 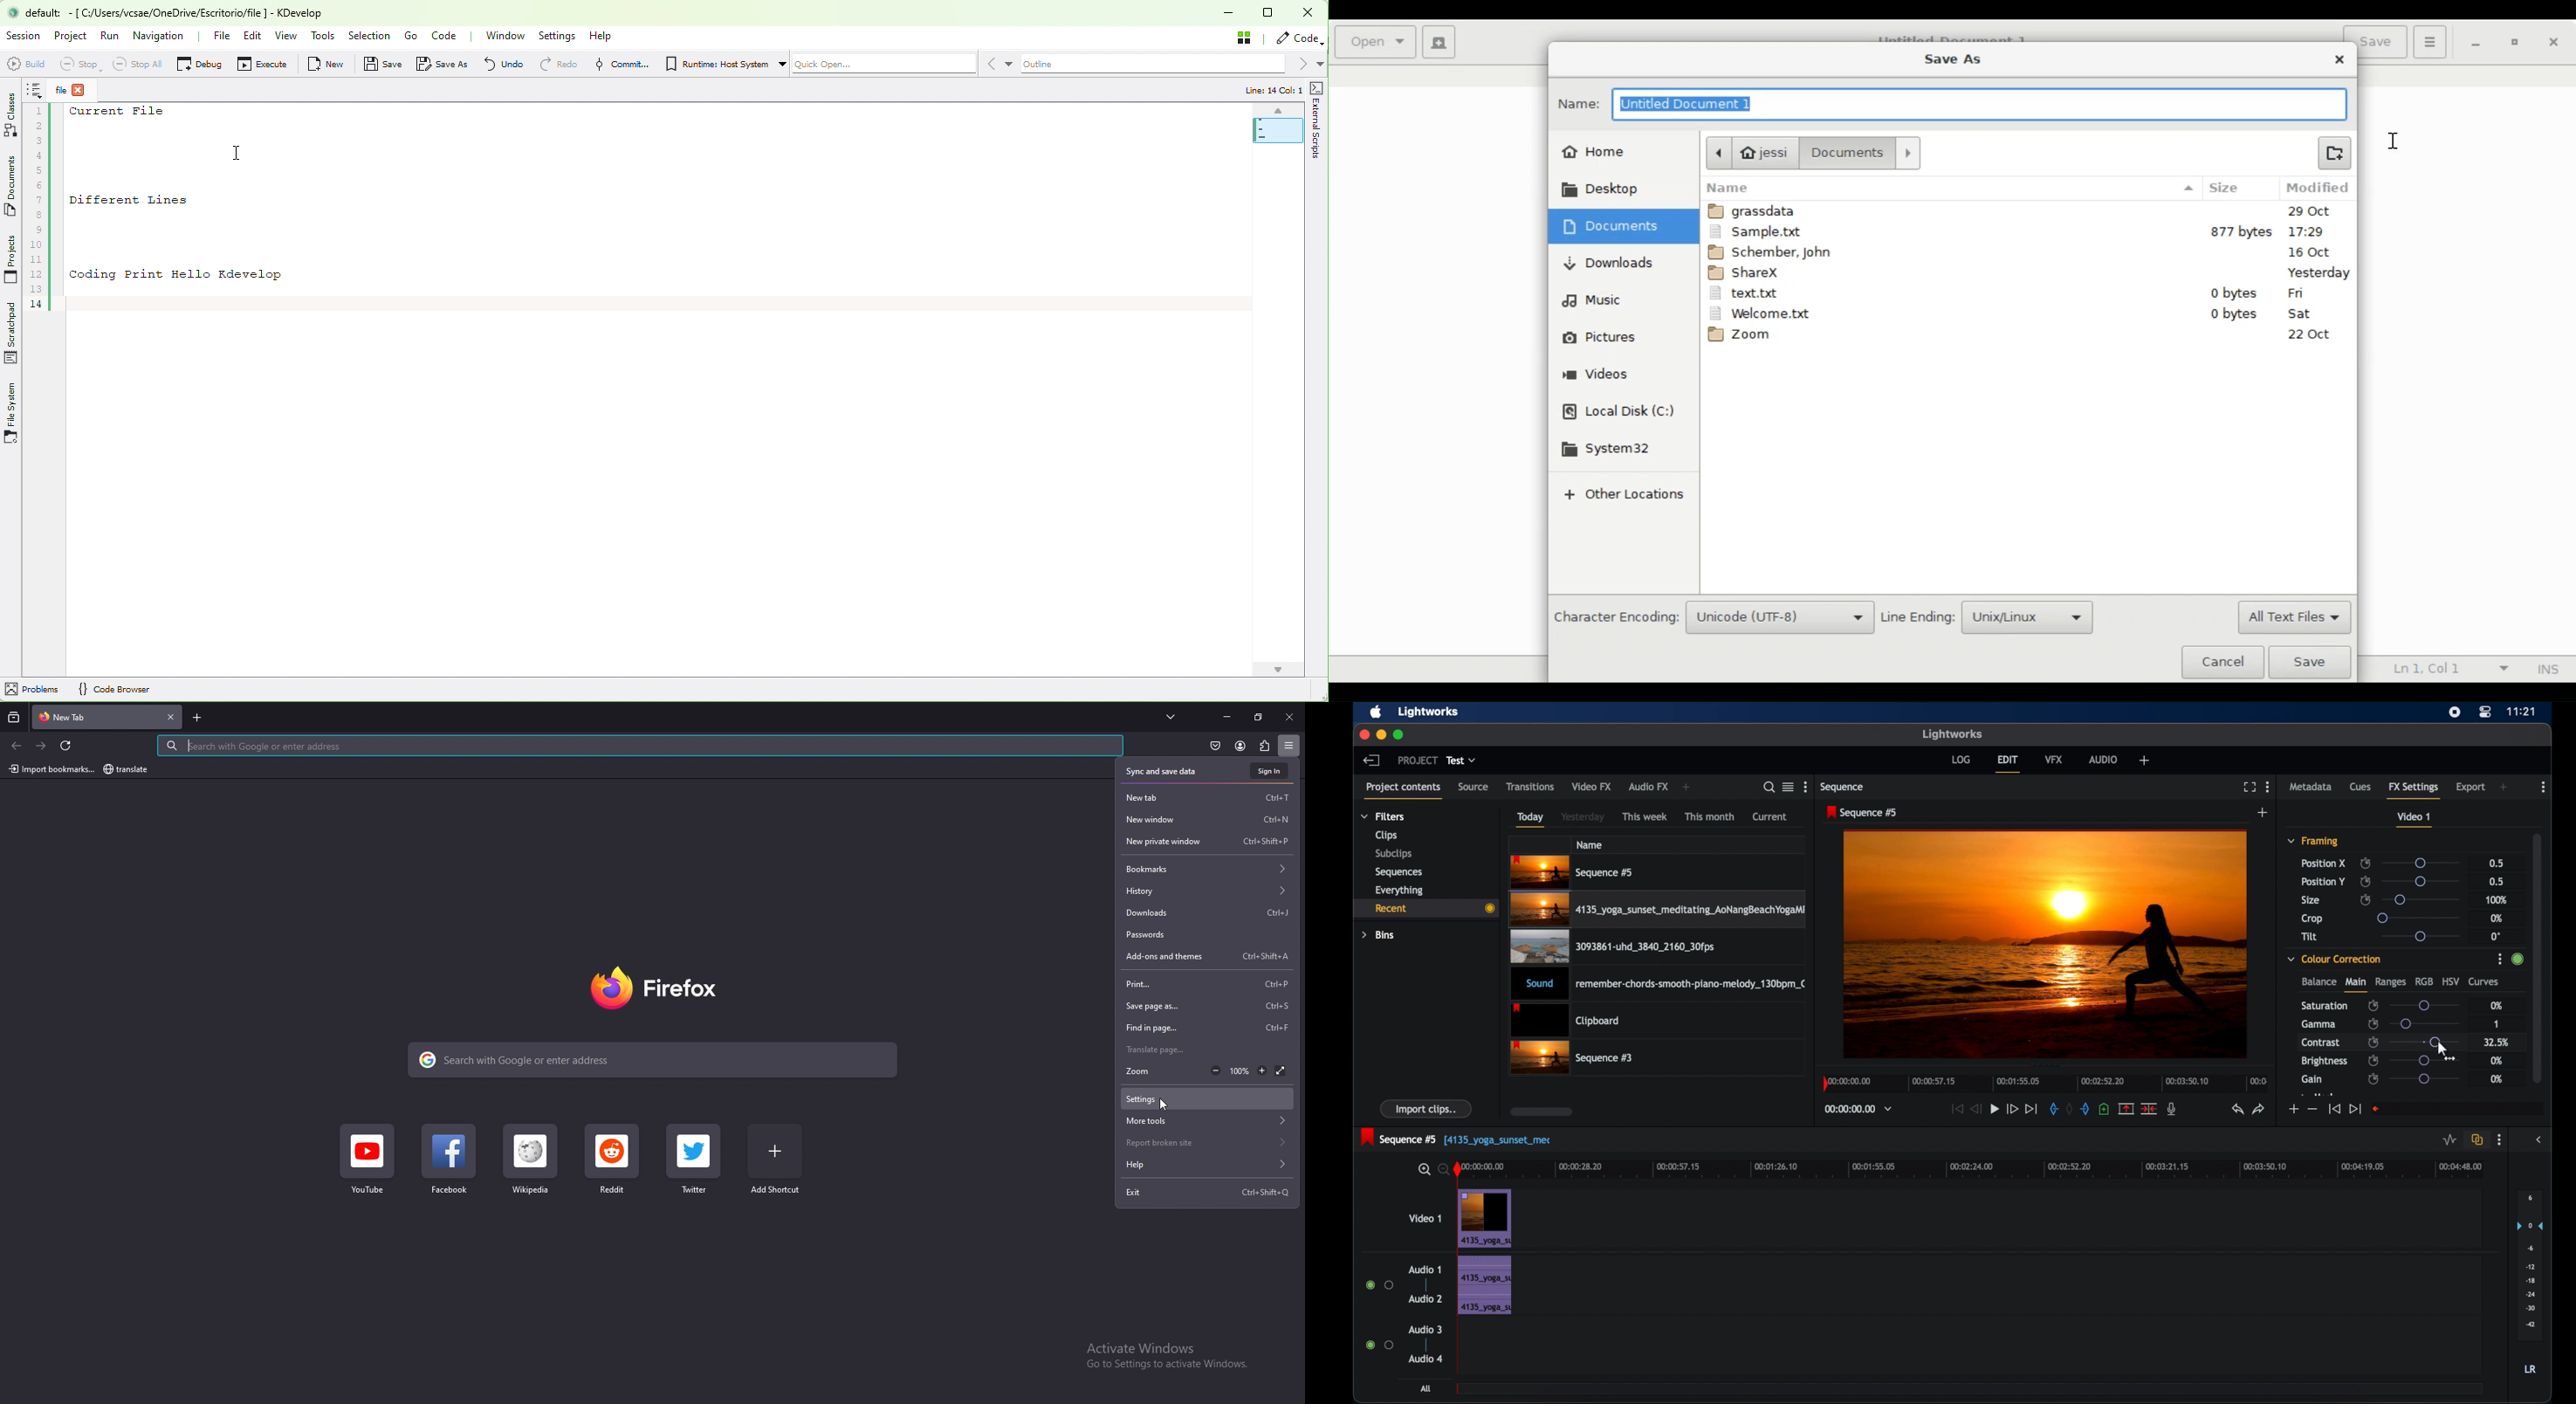 What do you see at coordinates (1394, 853) in the screenshot?
I see `subclips` at bounding box center [1394, 853].